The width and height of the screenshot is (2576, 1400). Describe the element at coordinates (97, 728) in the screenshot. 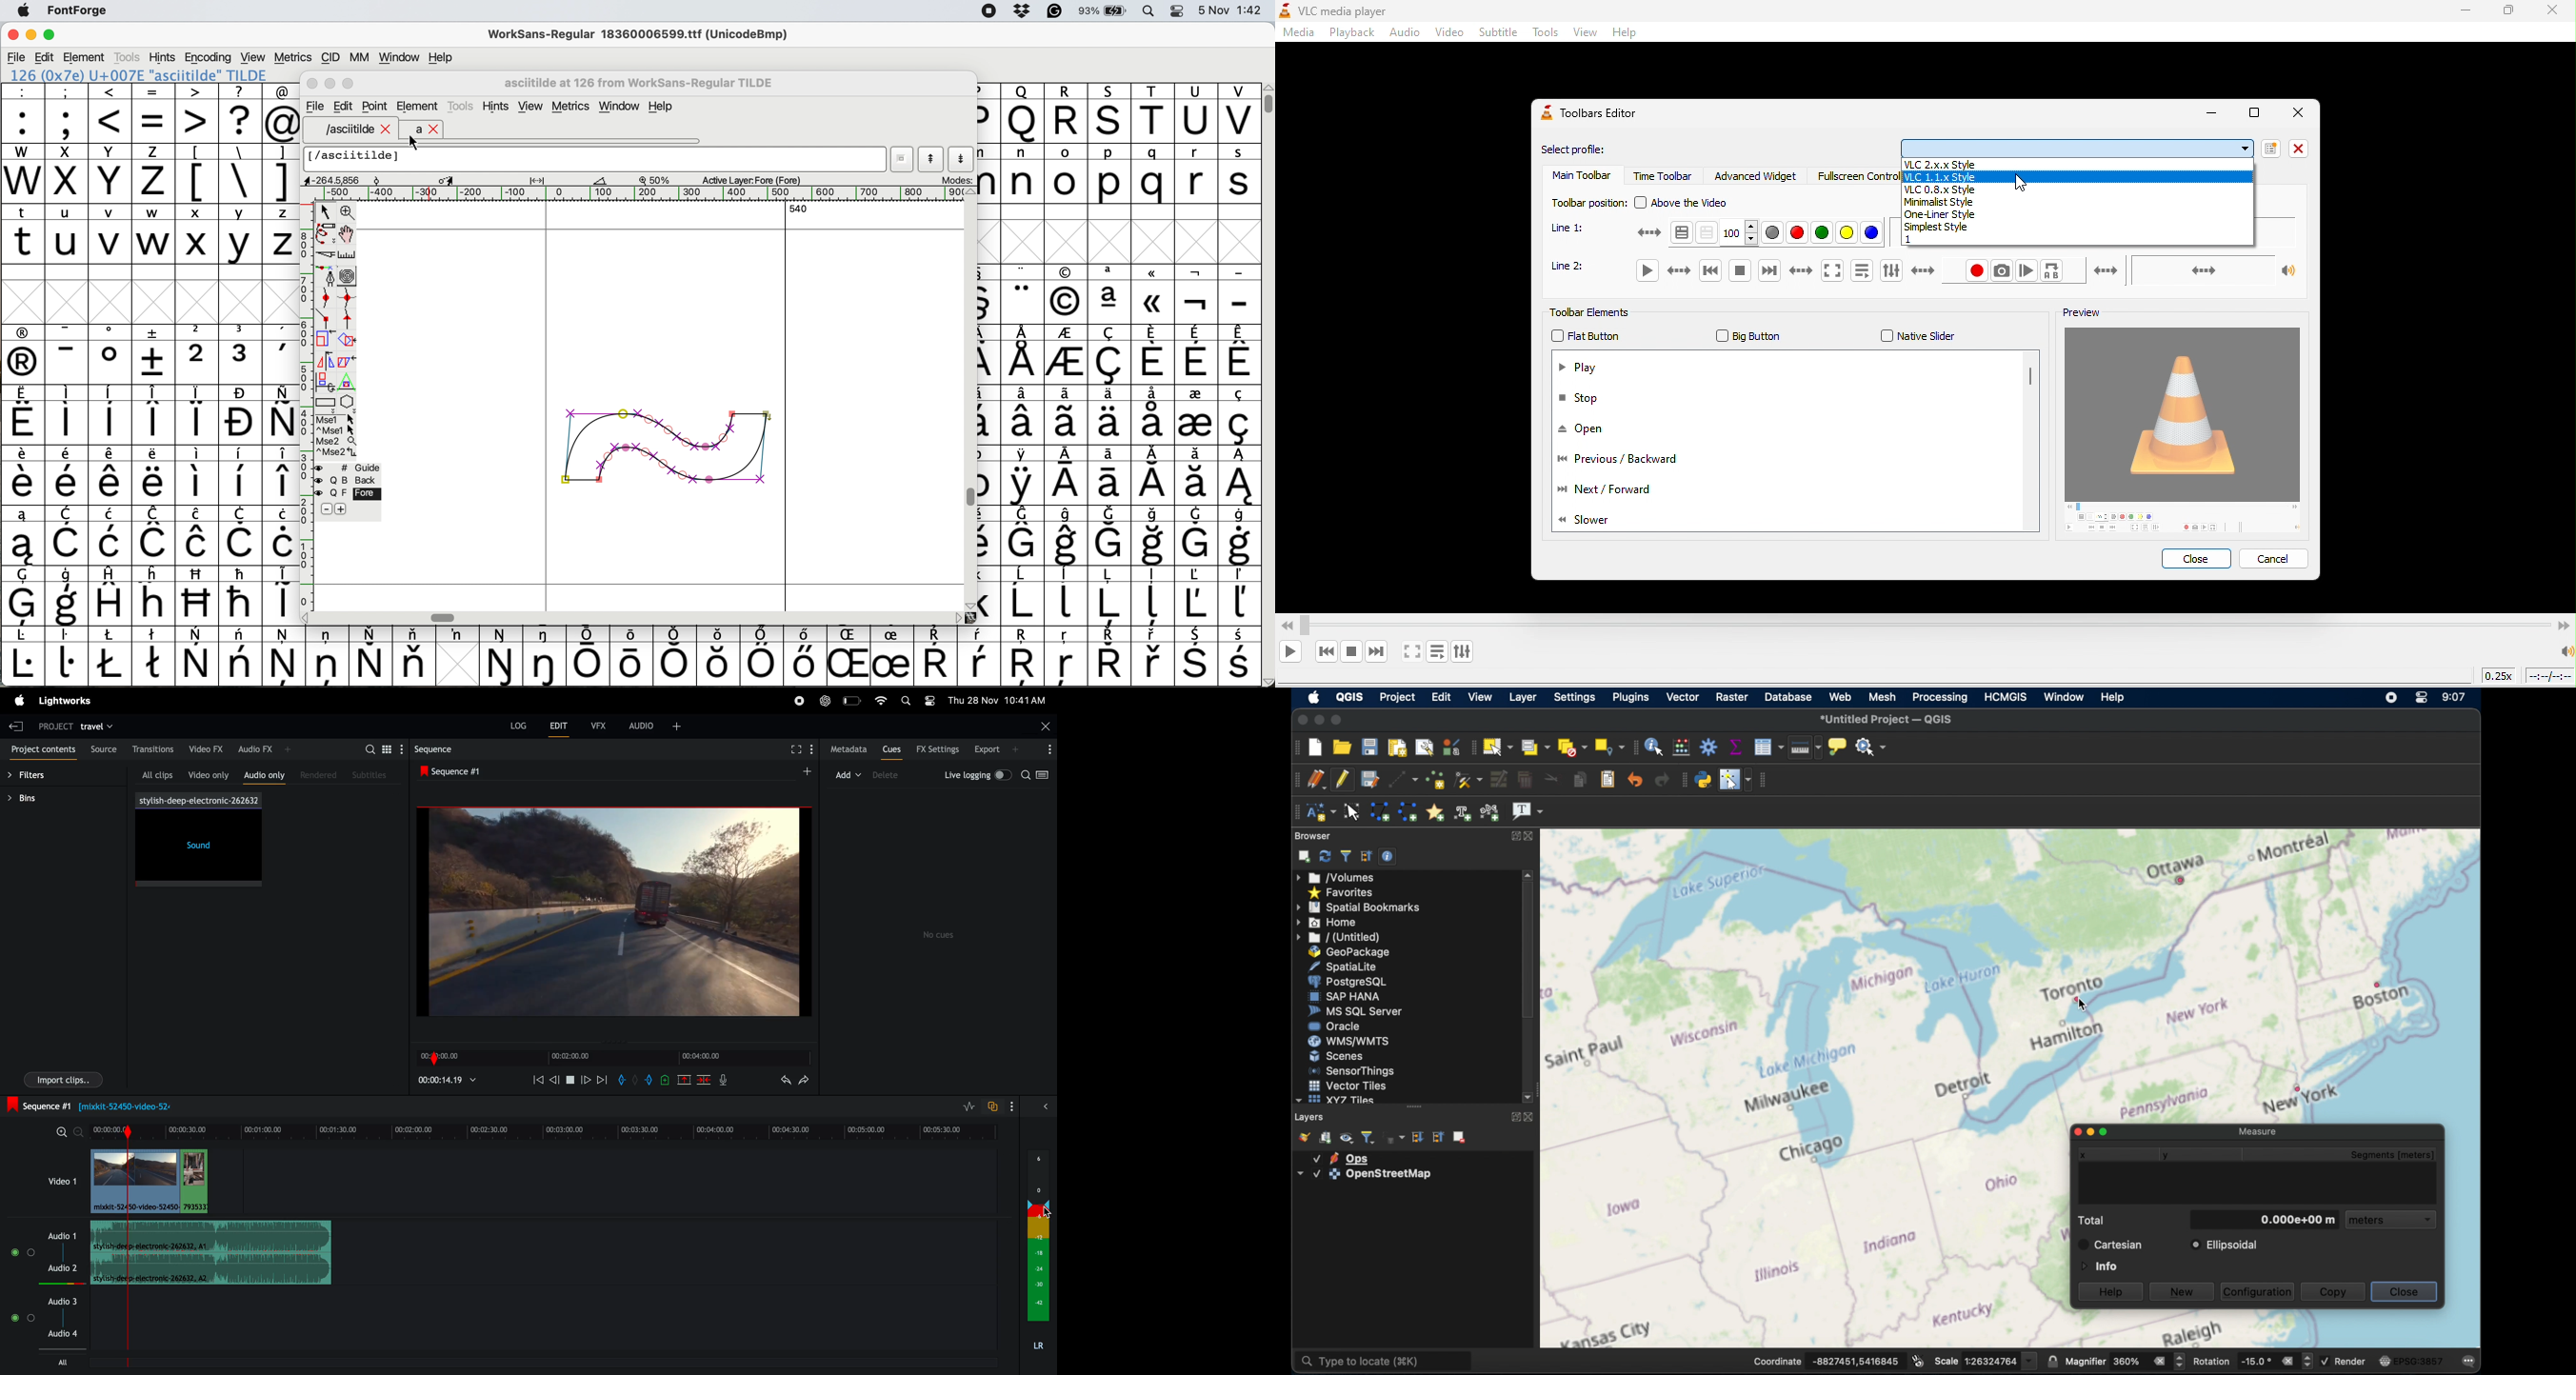

I see `travel` at that location.